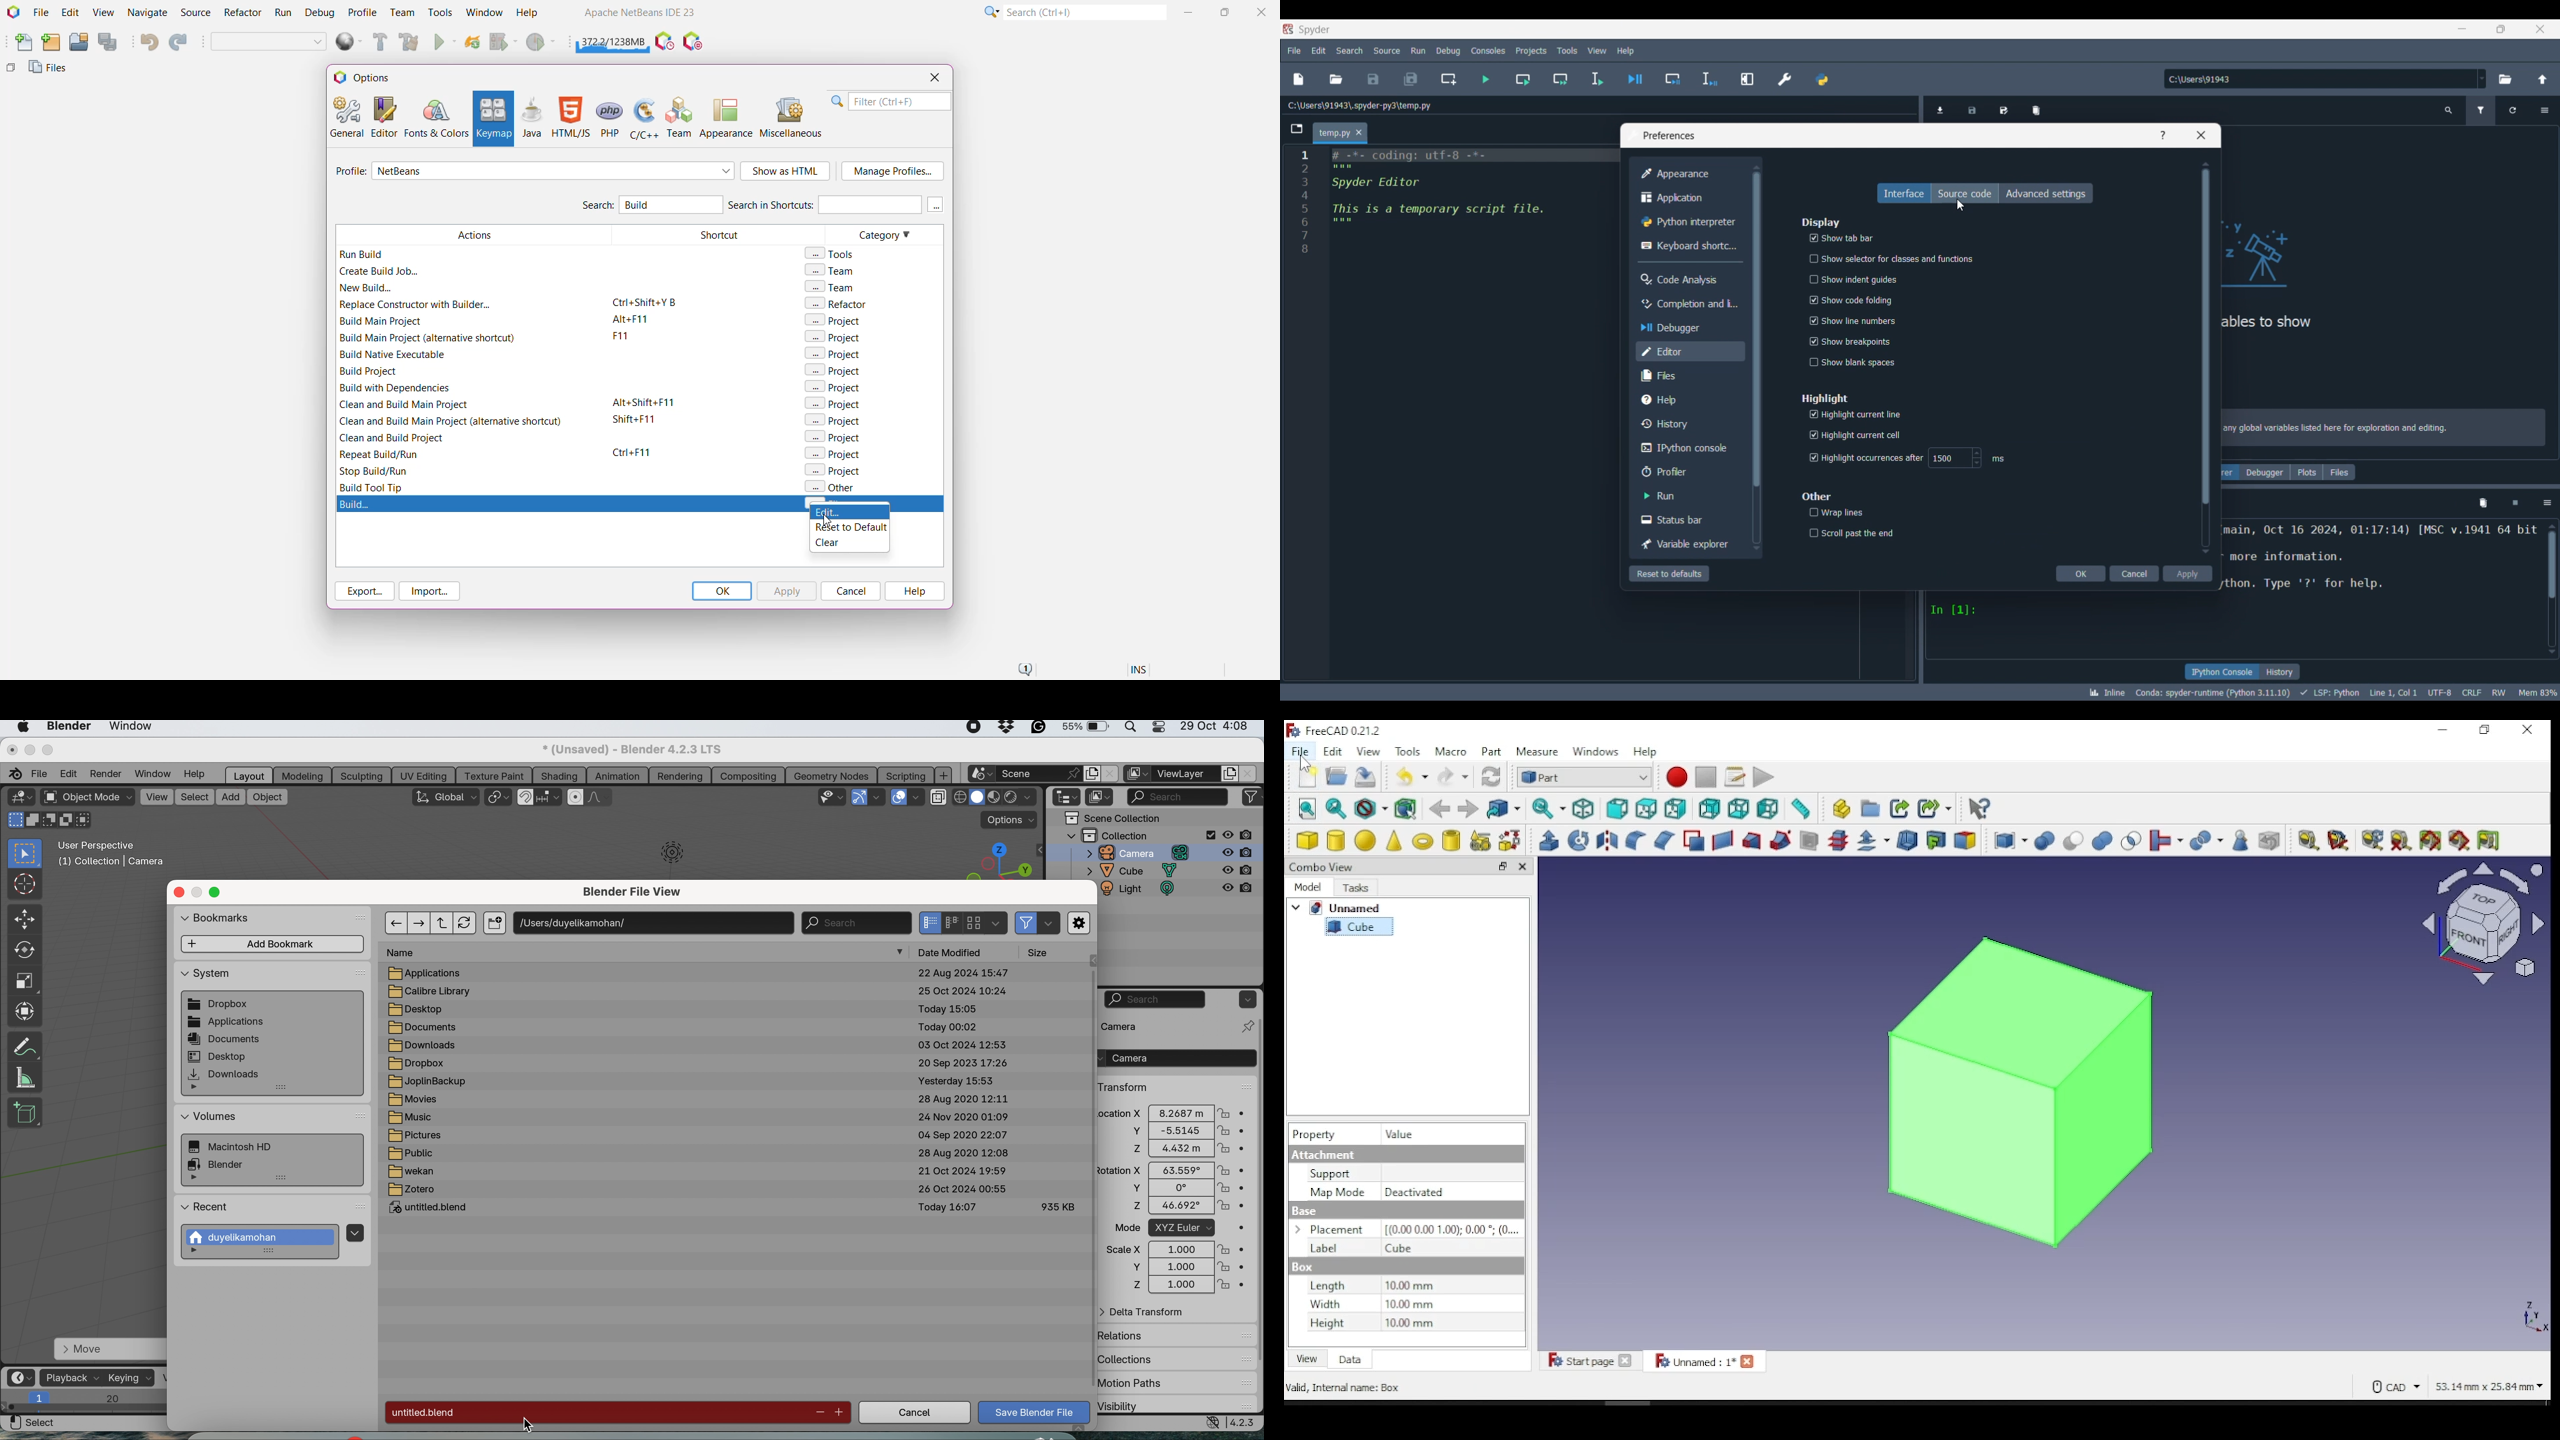  I want to click on Consoles menu, so click(1488, 51).